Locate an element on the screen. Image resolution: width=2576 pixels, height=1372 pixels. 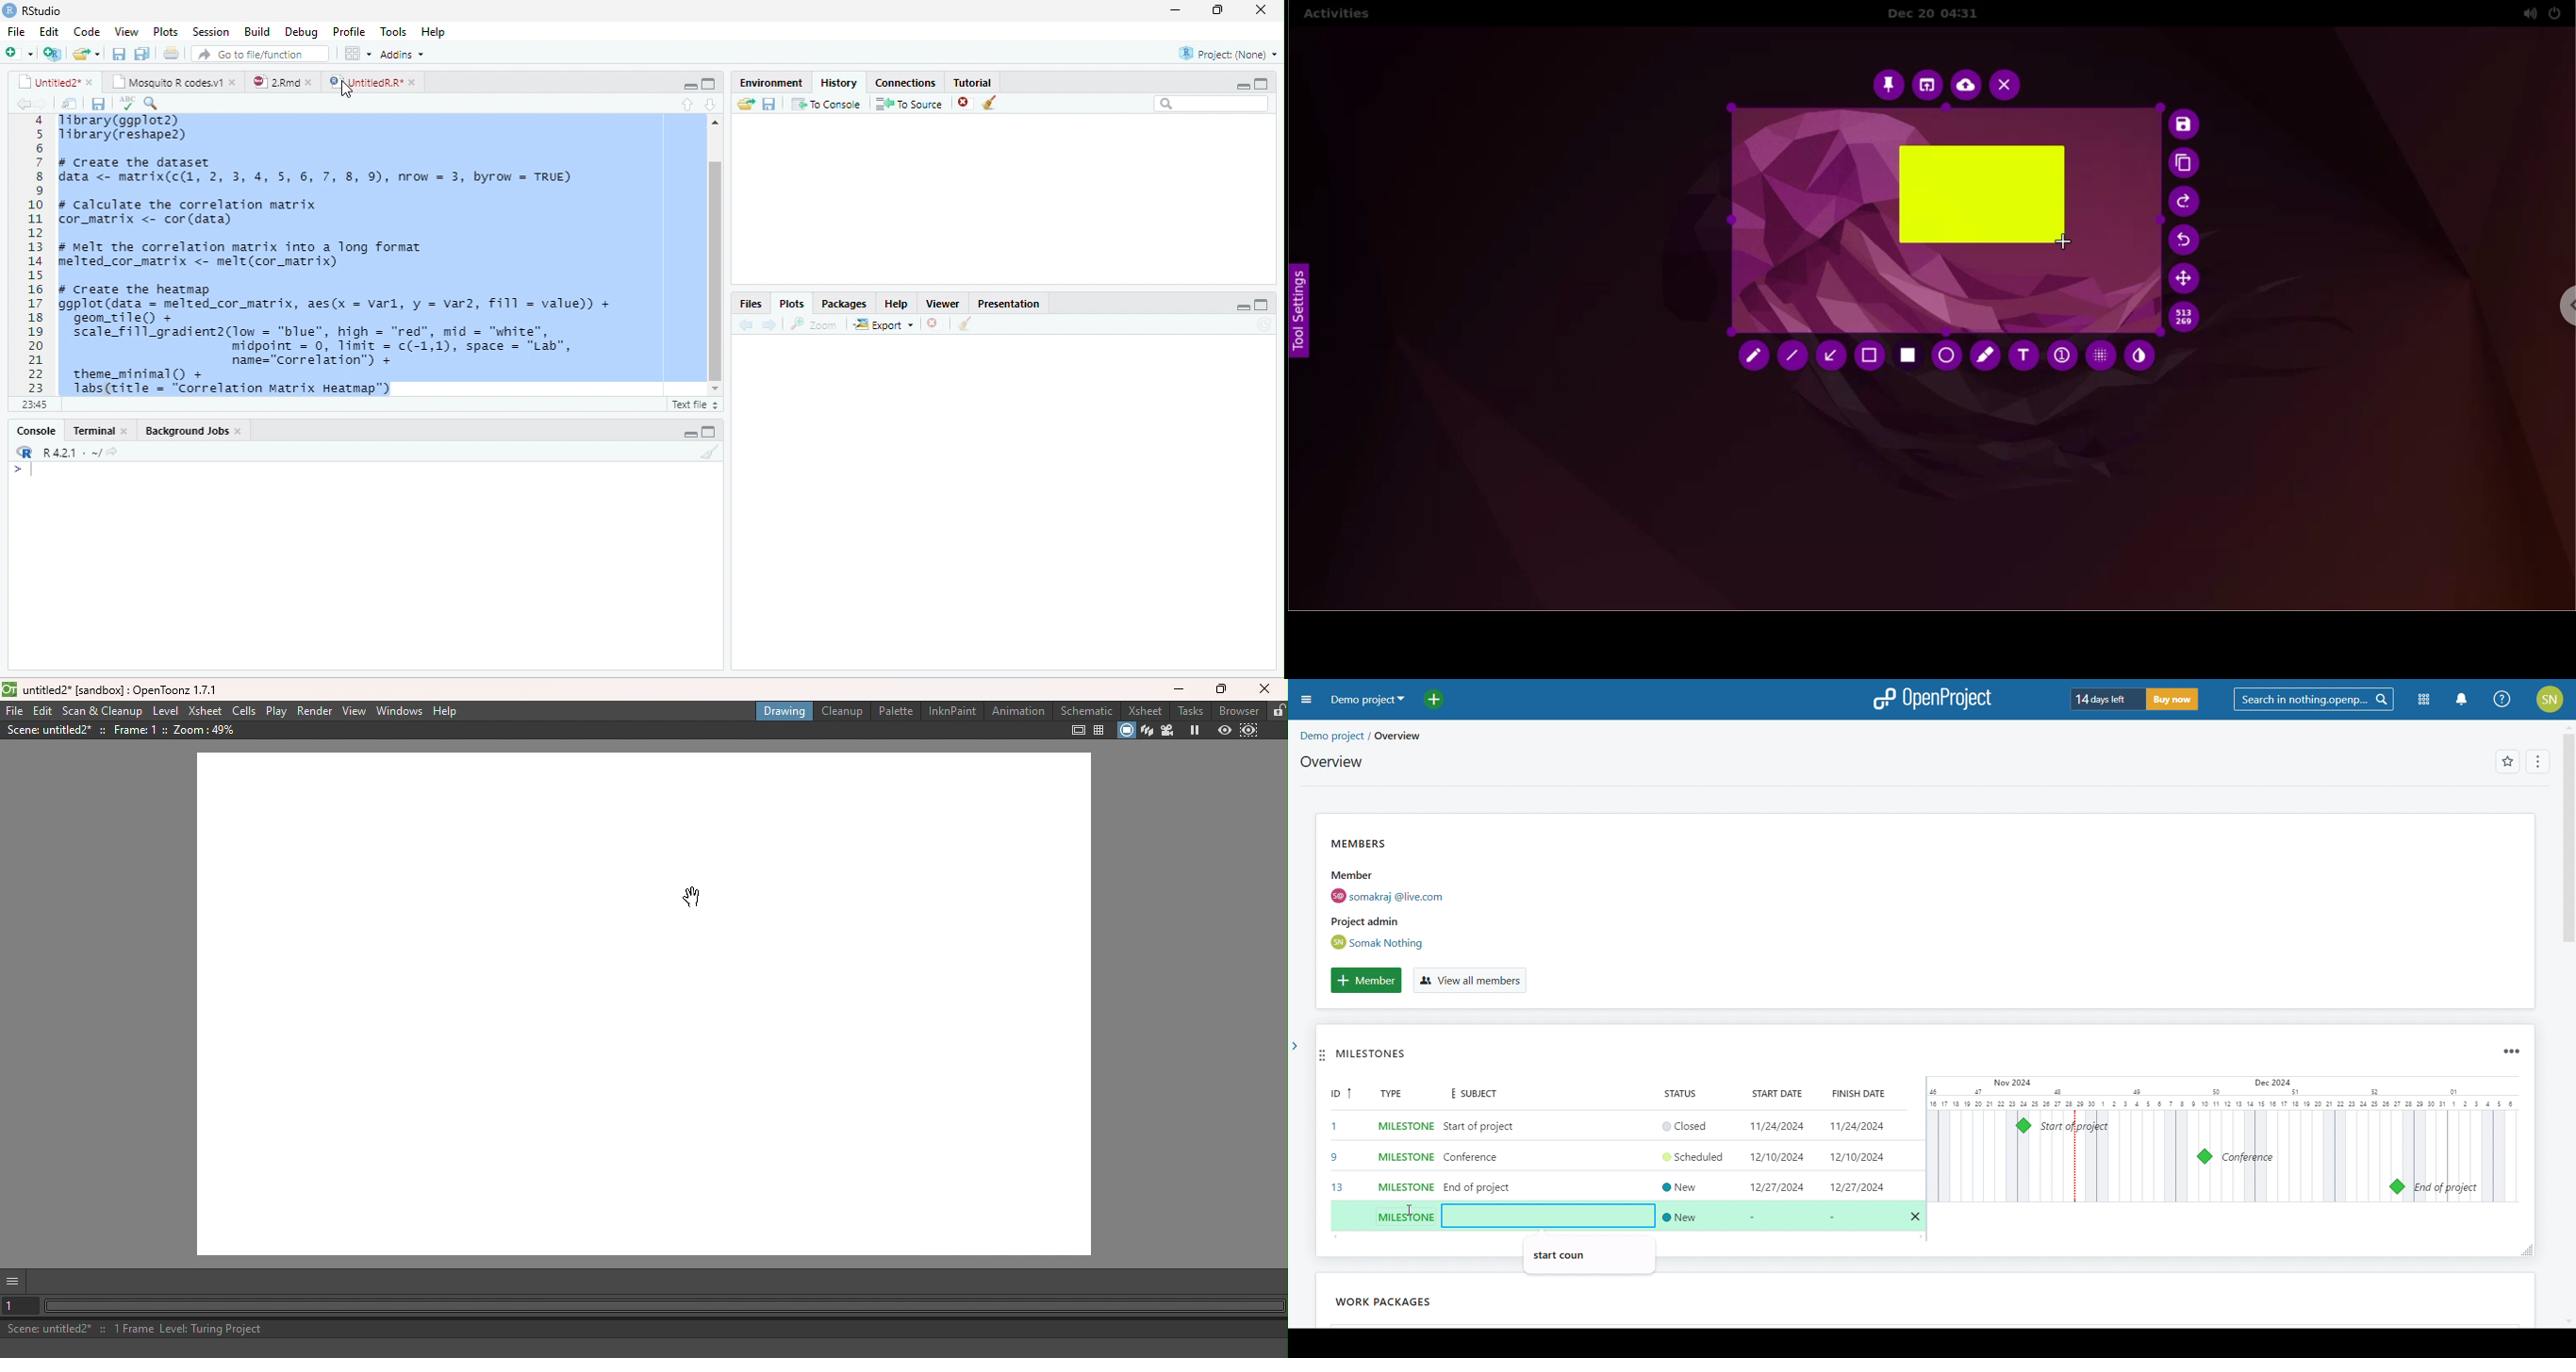
session is located at coordinates (211, 31).